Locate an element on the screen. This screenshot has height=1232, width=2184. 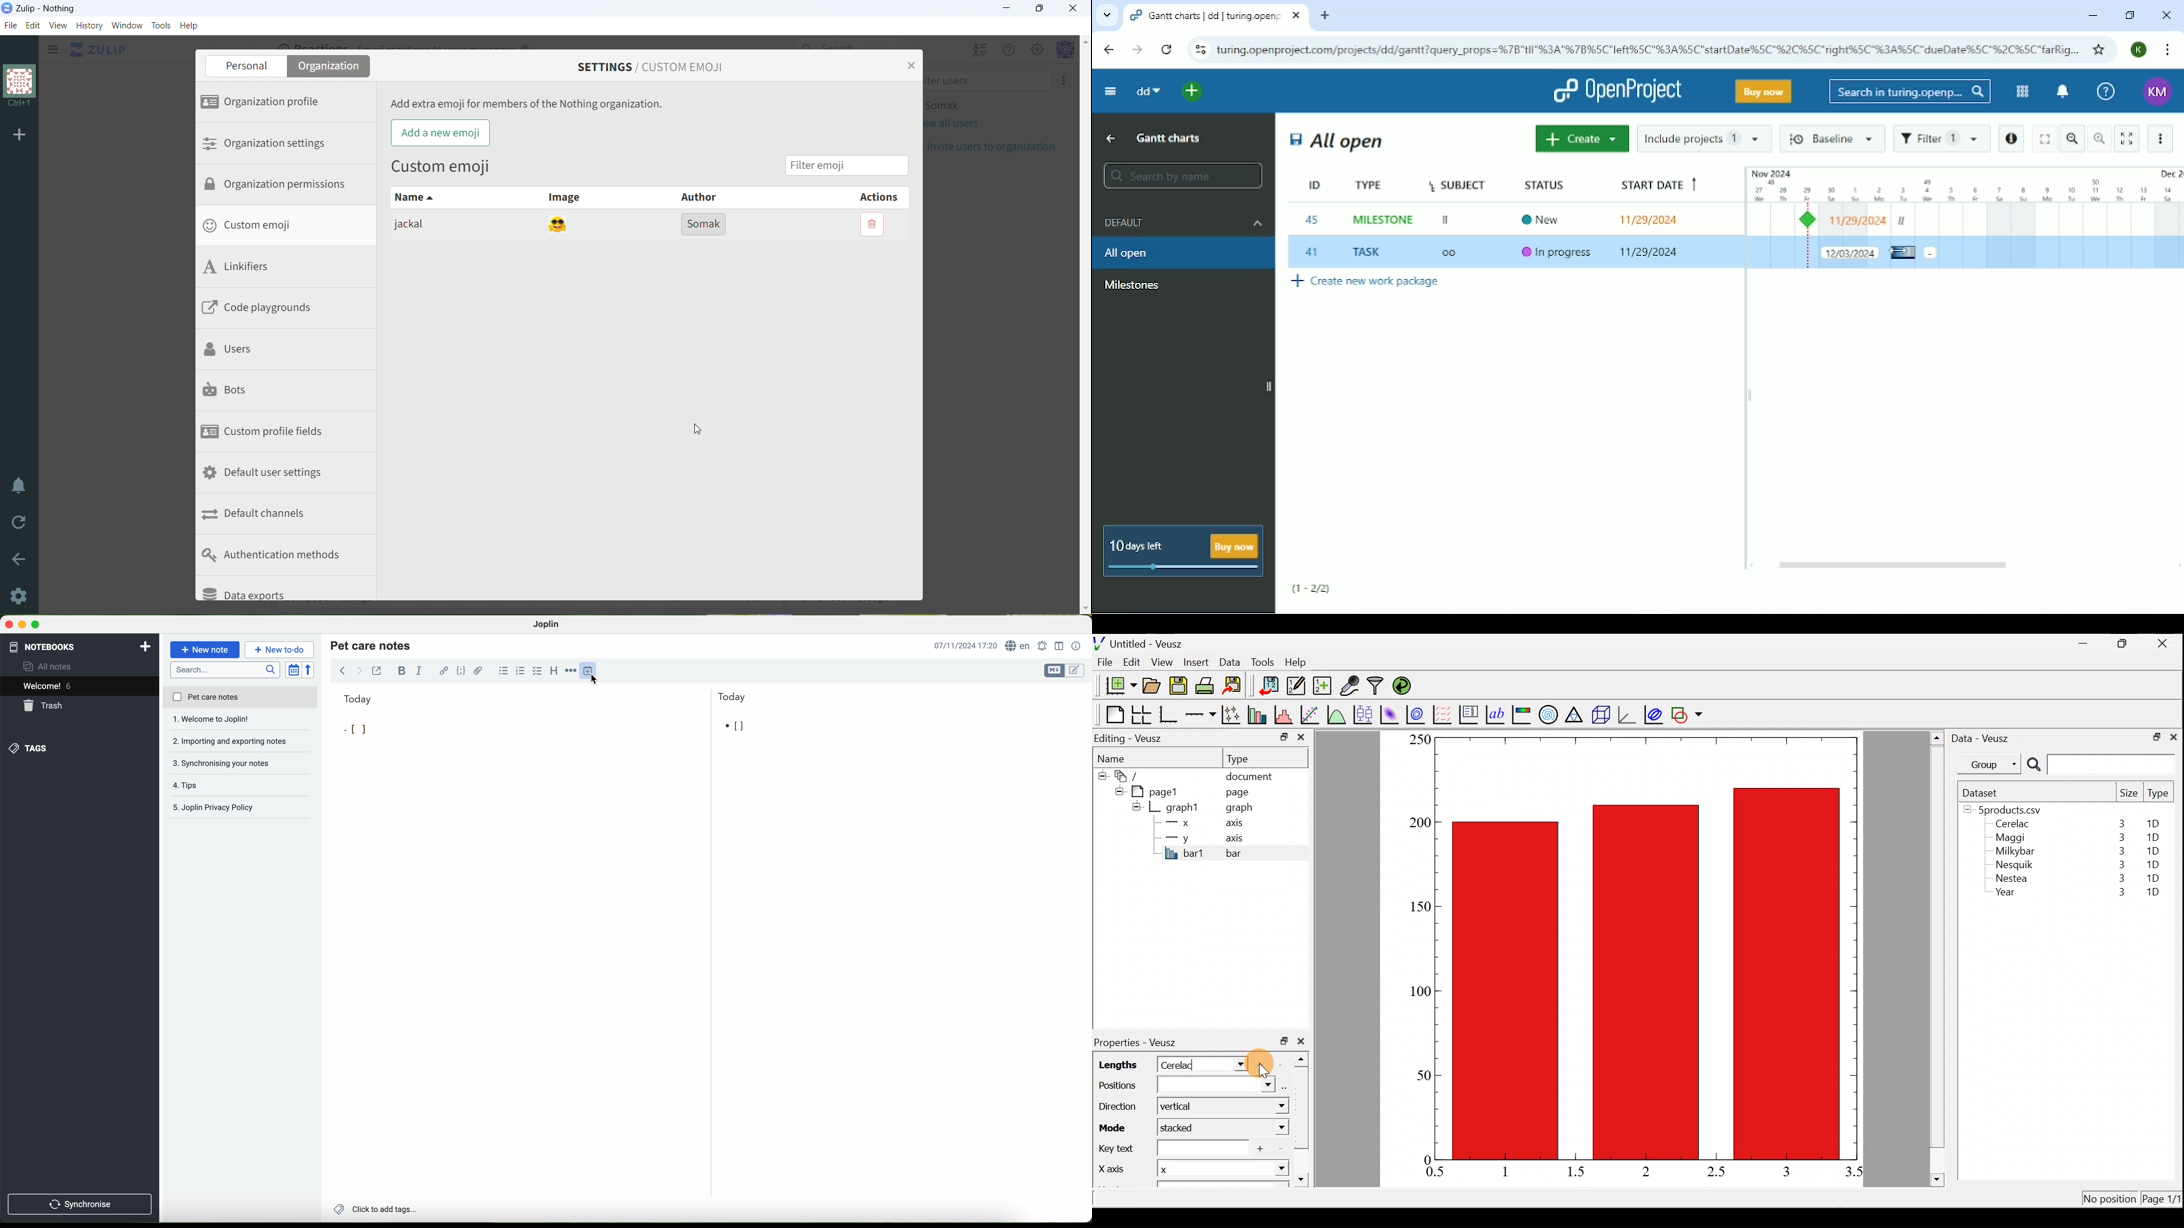
Search tabs is located at coordinates (1107, 15).